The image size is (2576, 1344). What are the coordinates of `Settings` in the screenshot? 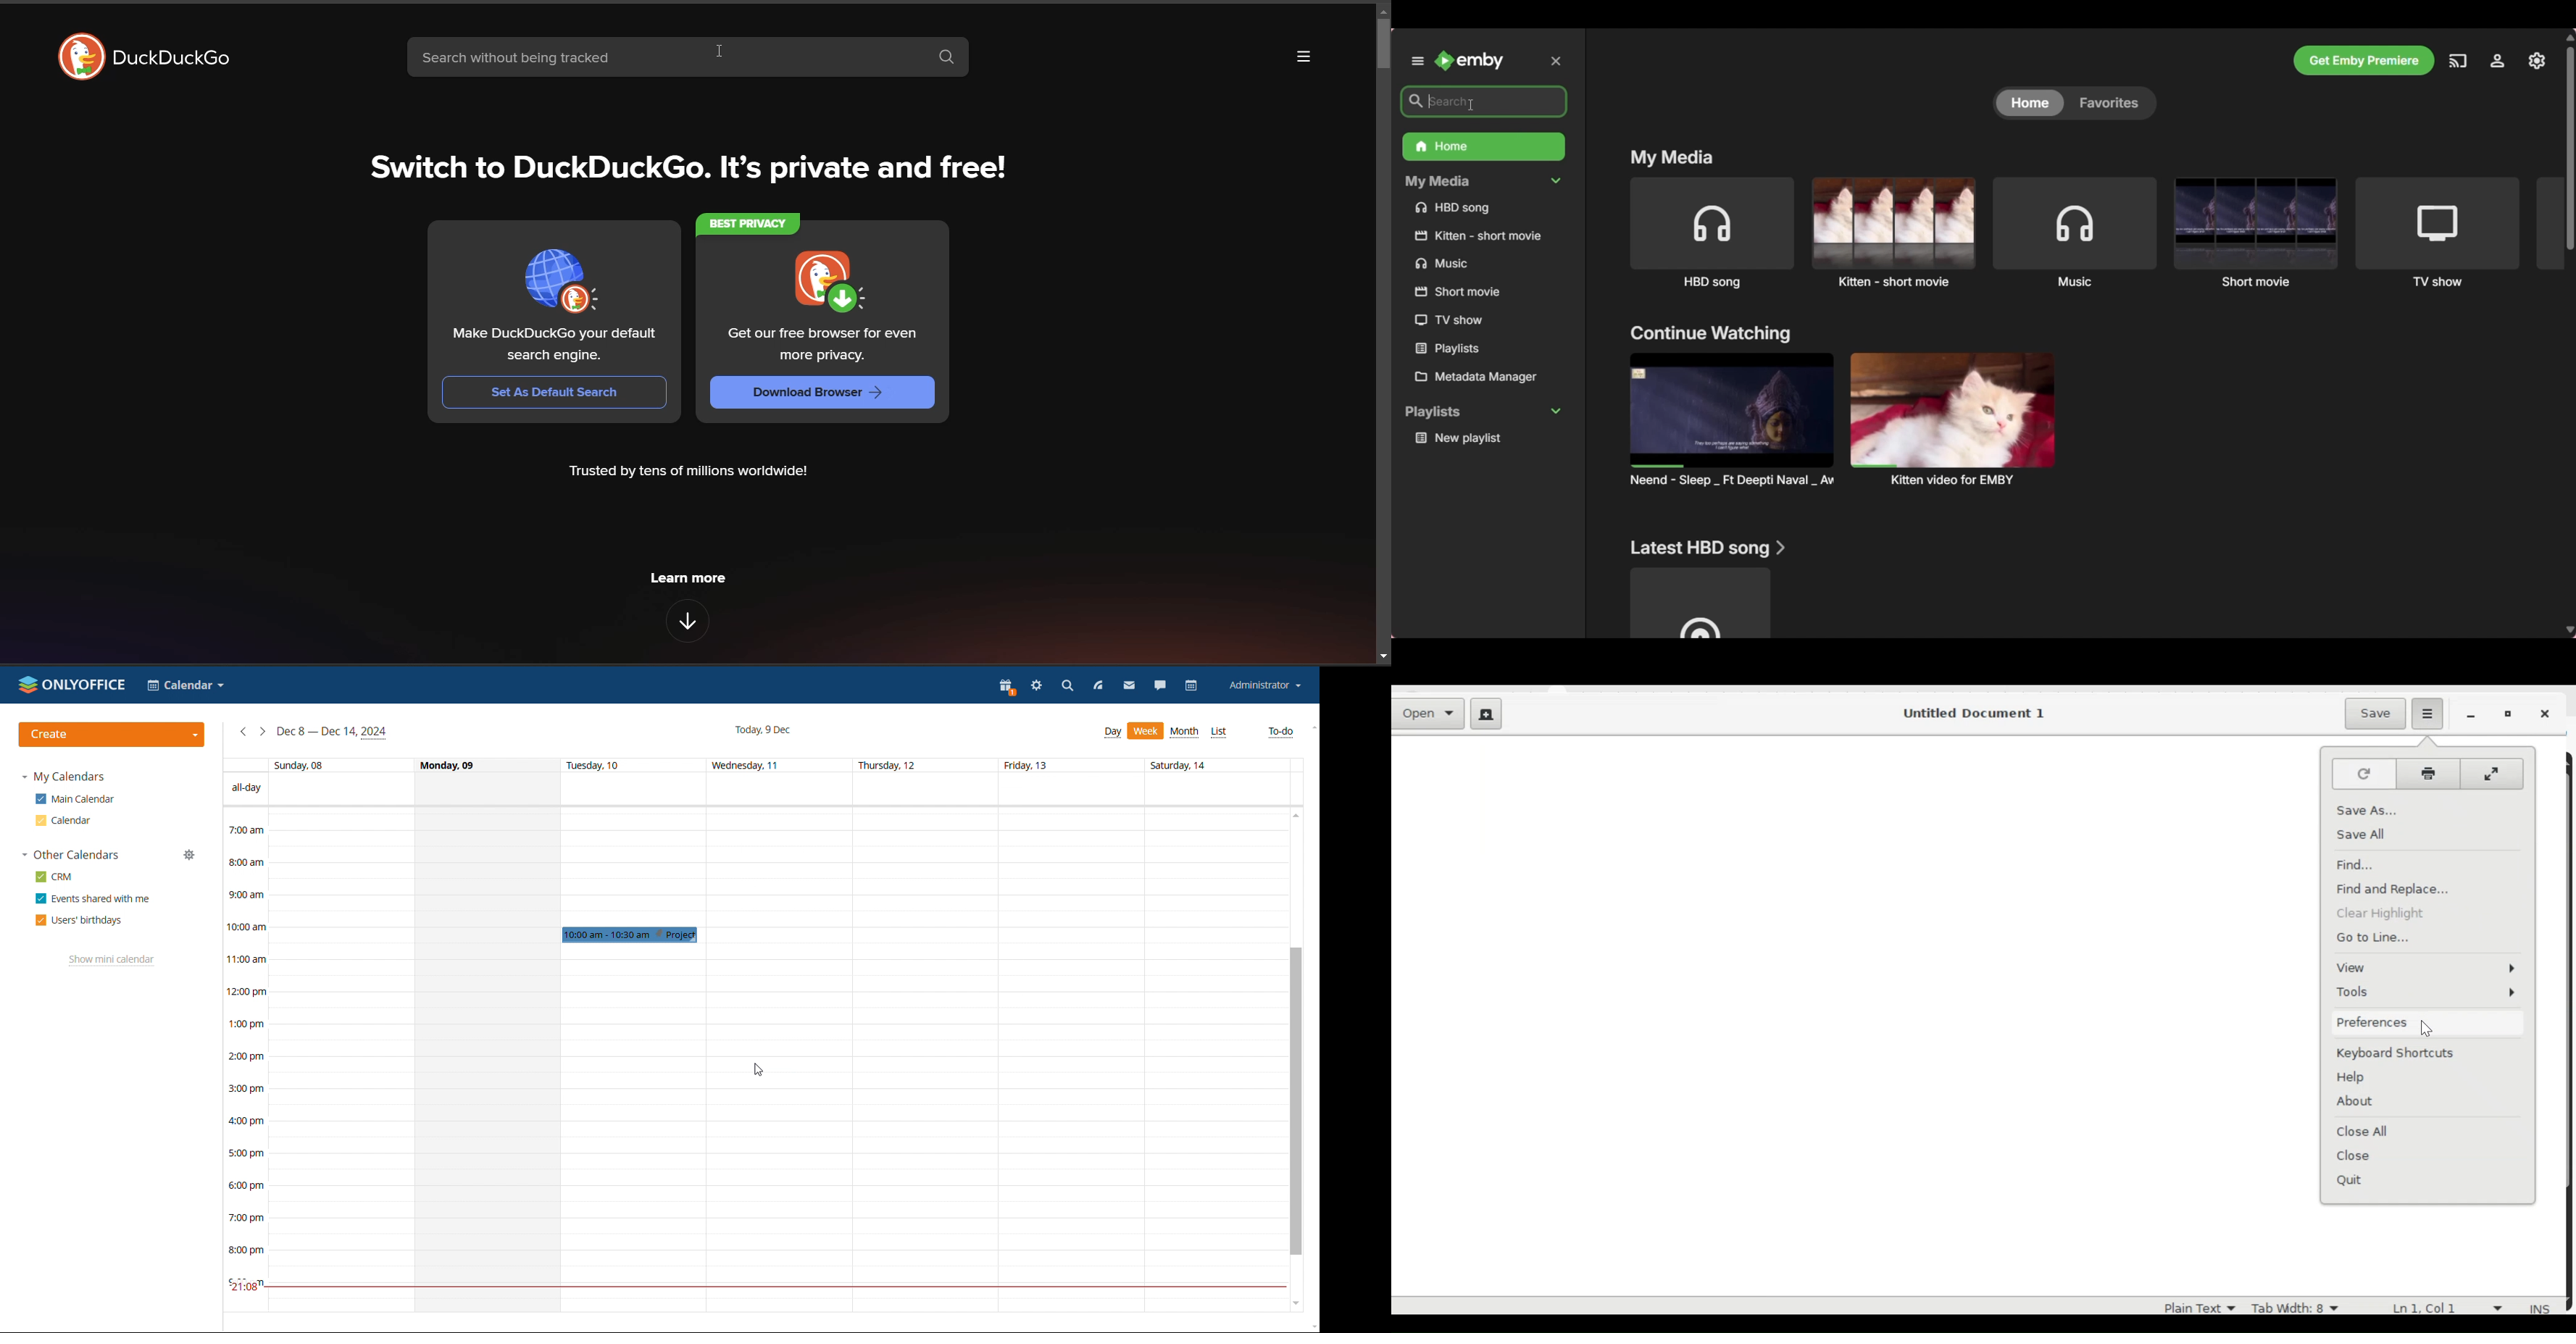 It's located at (2497, 61).